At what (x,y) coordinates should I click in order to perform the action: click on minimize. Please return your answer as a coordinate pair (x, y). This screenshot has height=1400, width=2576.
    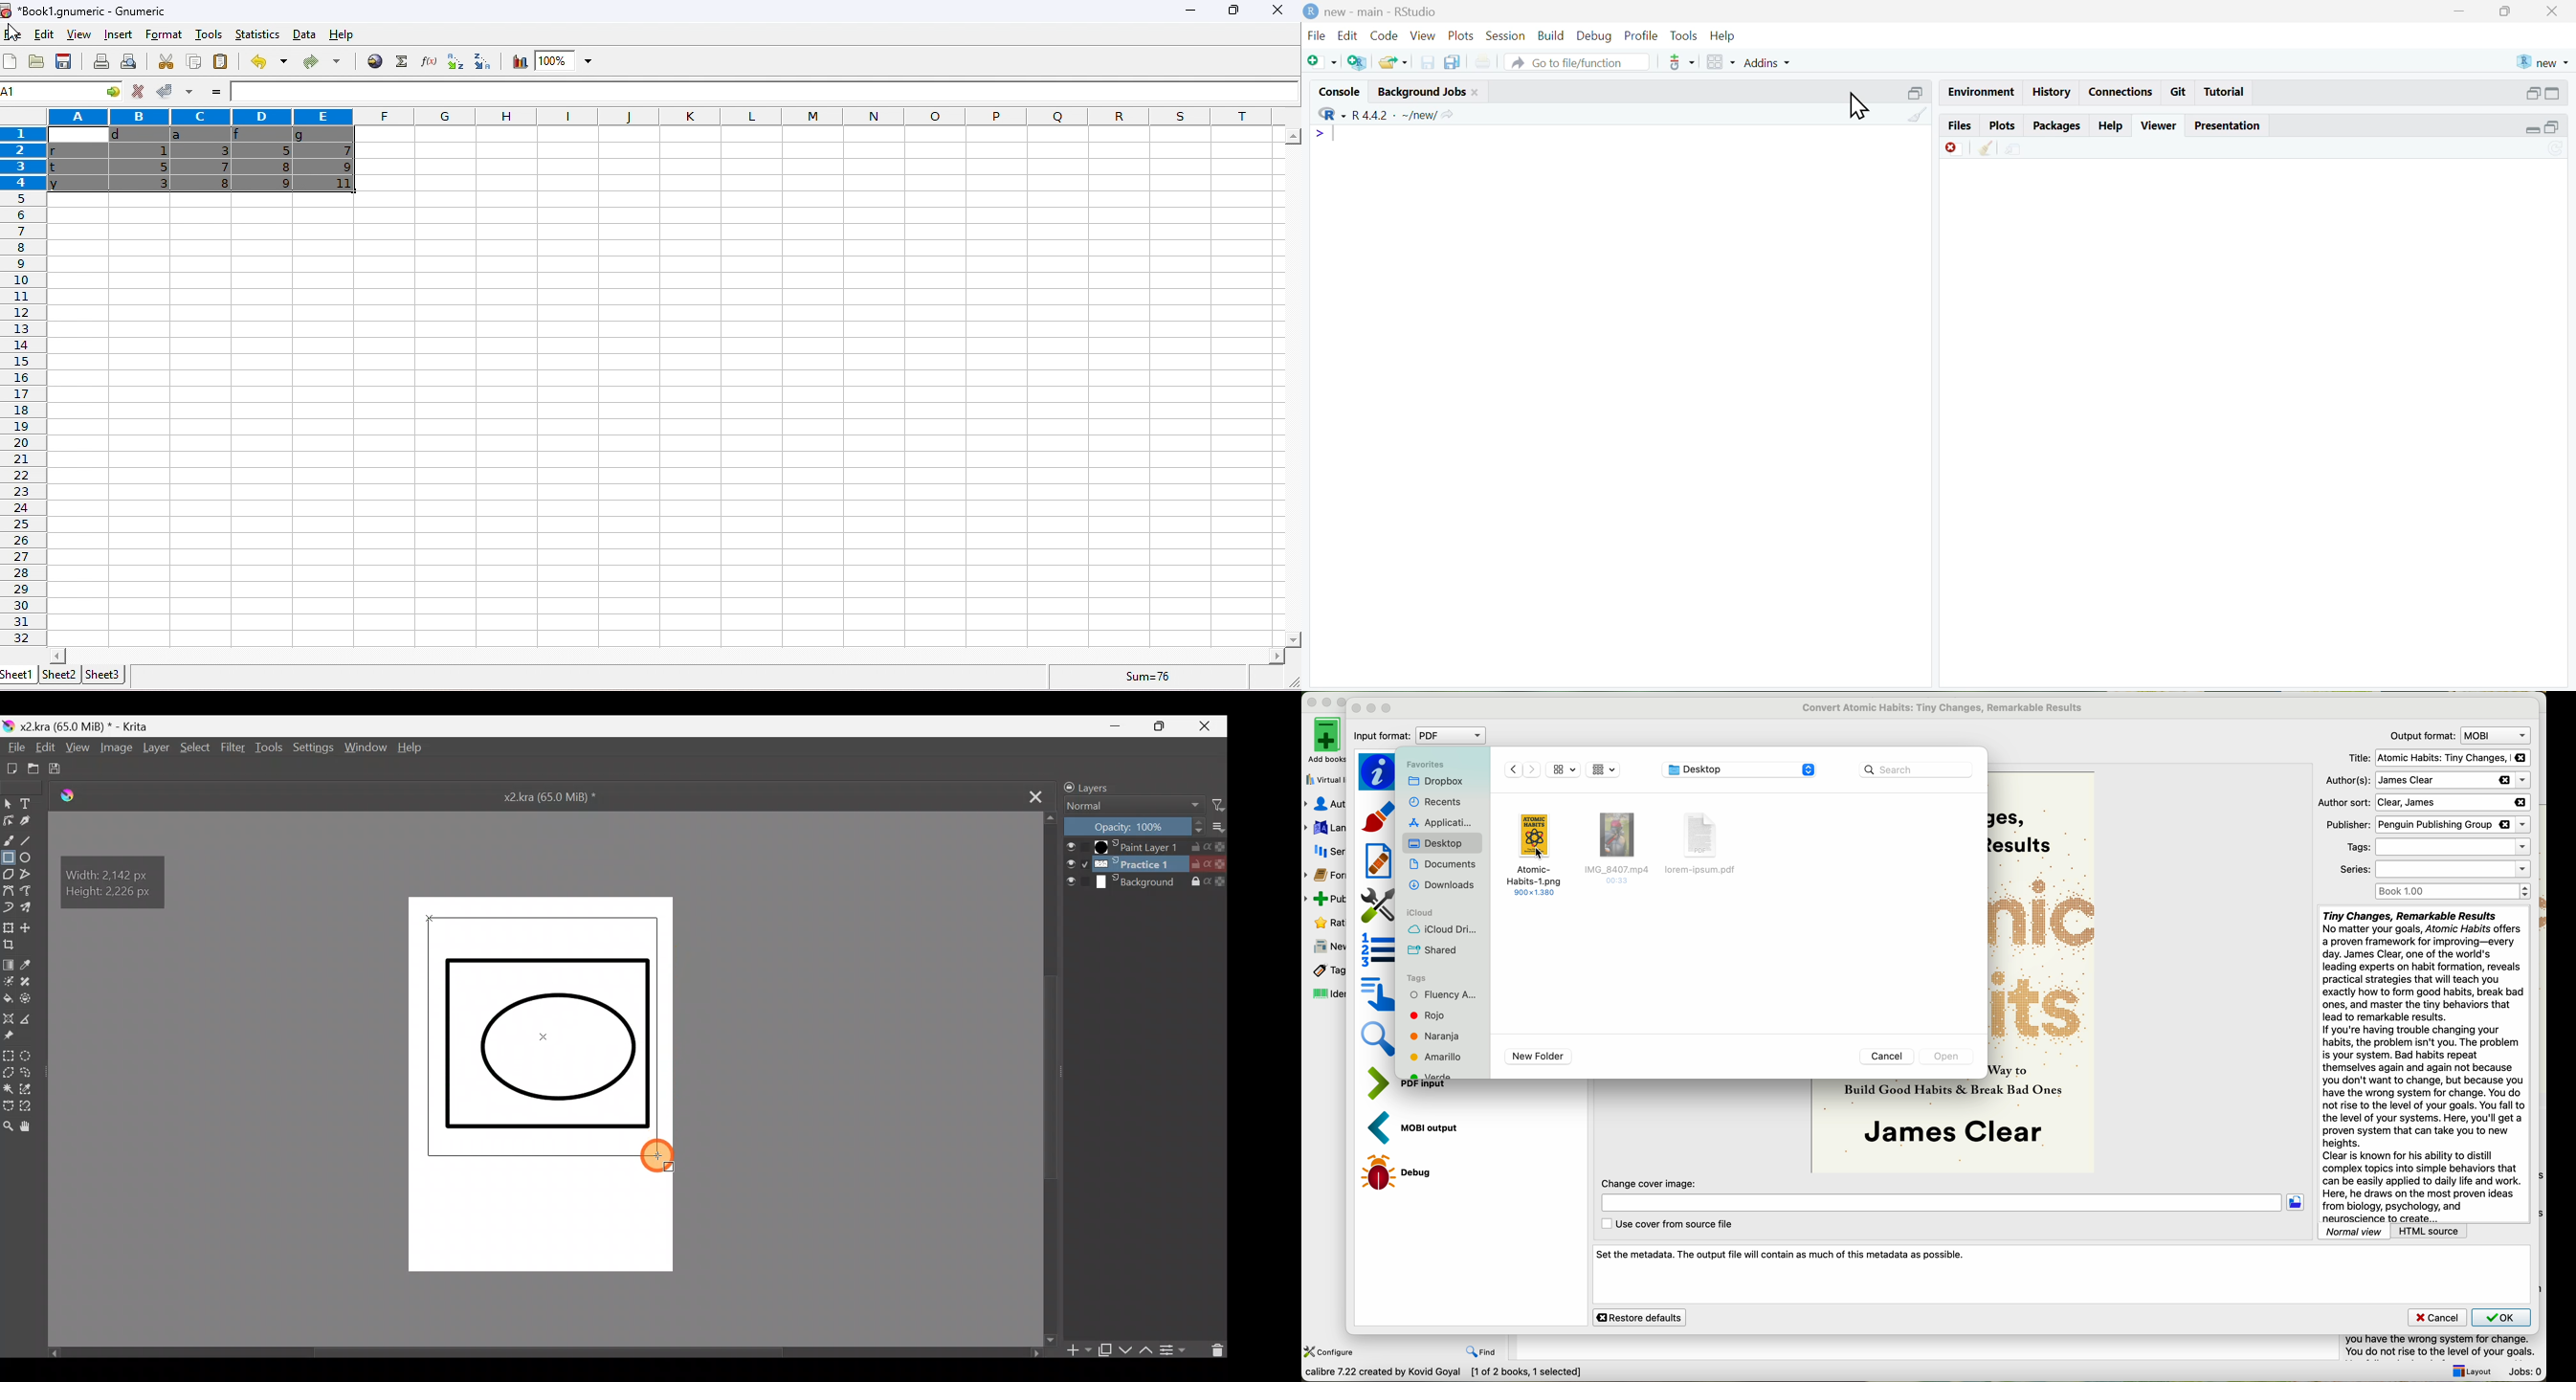
    Looking at the image, I should click on (1188, 13).